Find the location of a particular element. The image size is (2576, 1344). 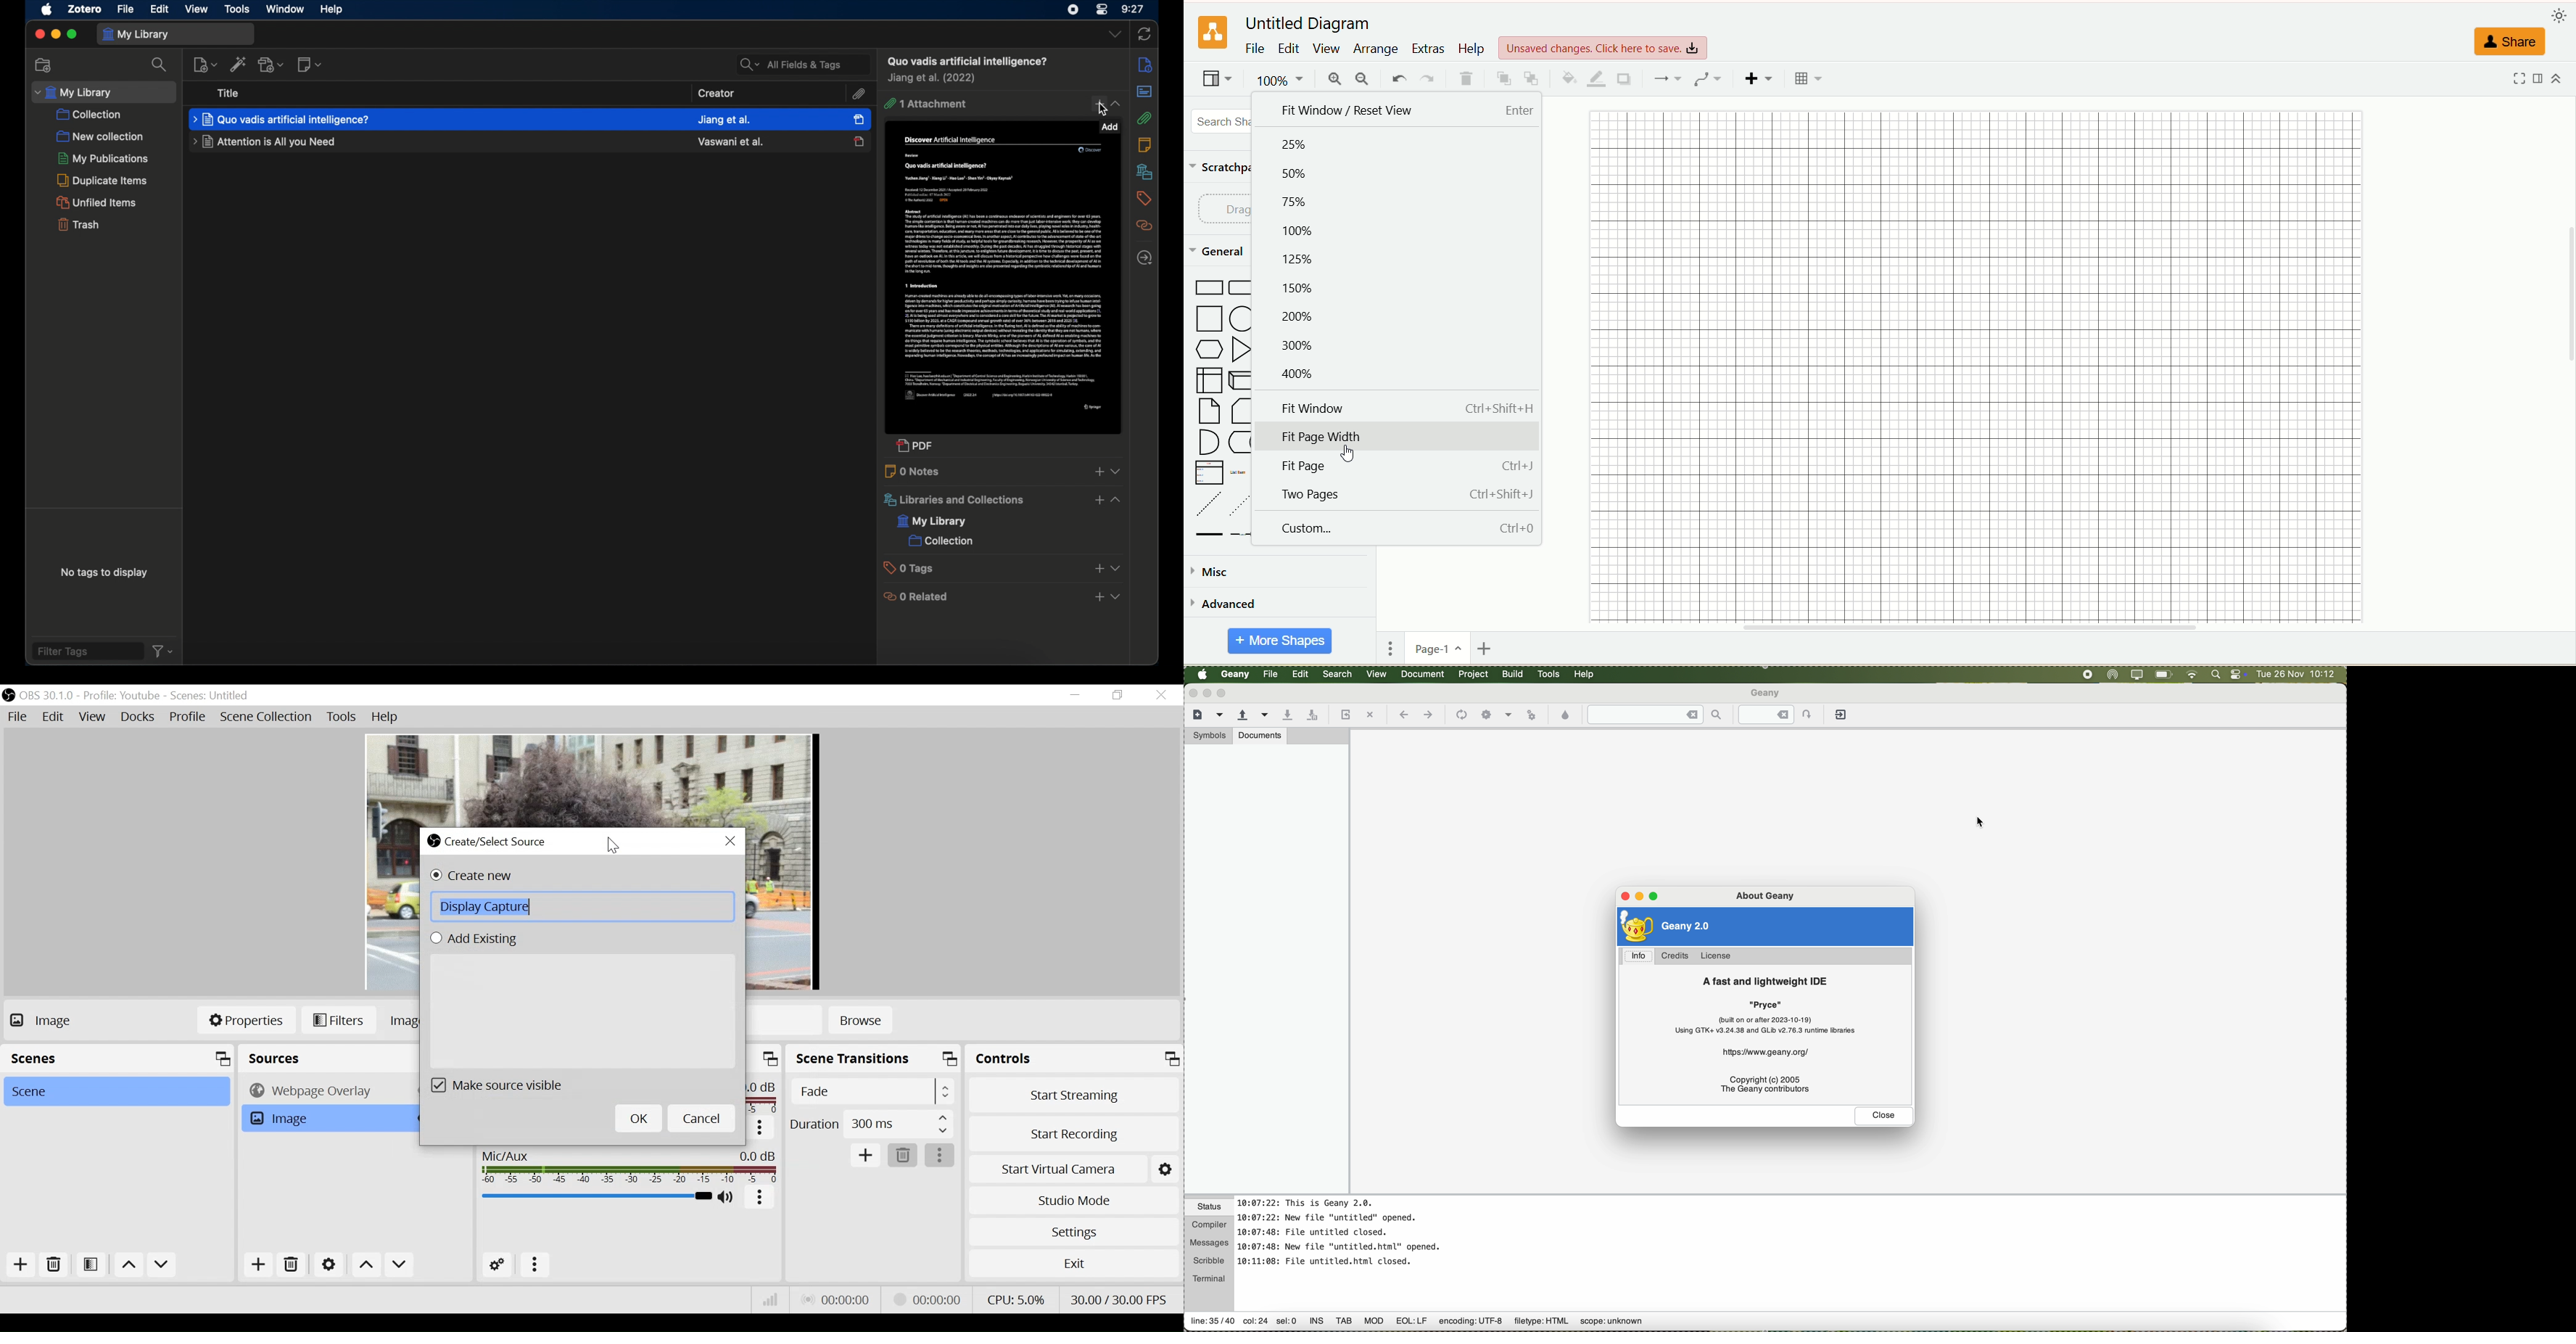

undo is located at coordinates (1399, 77).